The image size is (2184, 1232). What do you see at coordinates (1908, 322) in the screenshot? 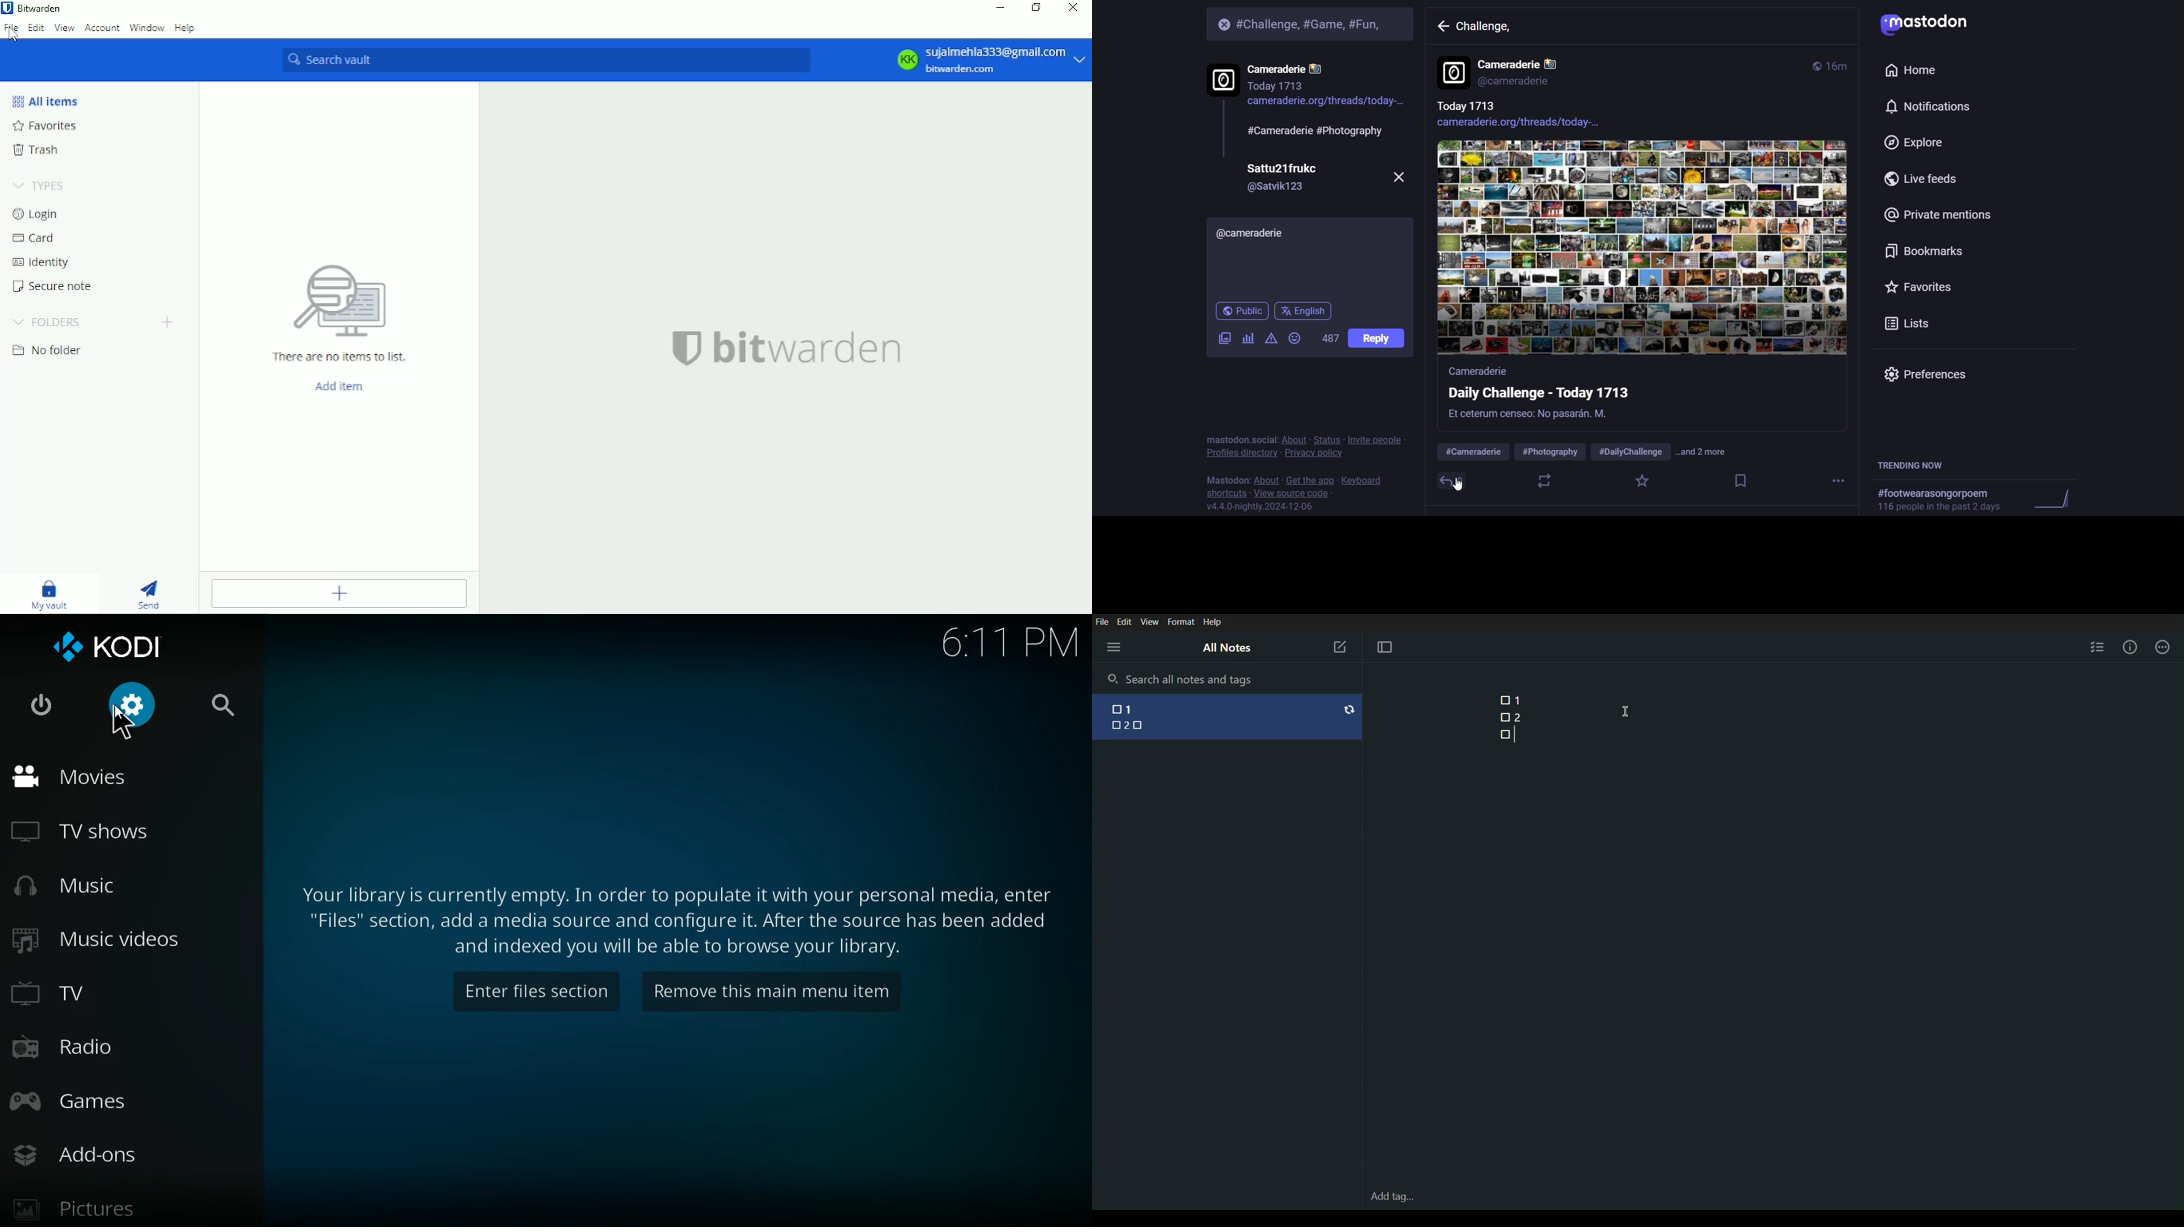
I see `lists` at bounding box center [1908, 322].